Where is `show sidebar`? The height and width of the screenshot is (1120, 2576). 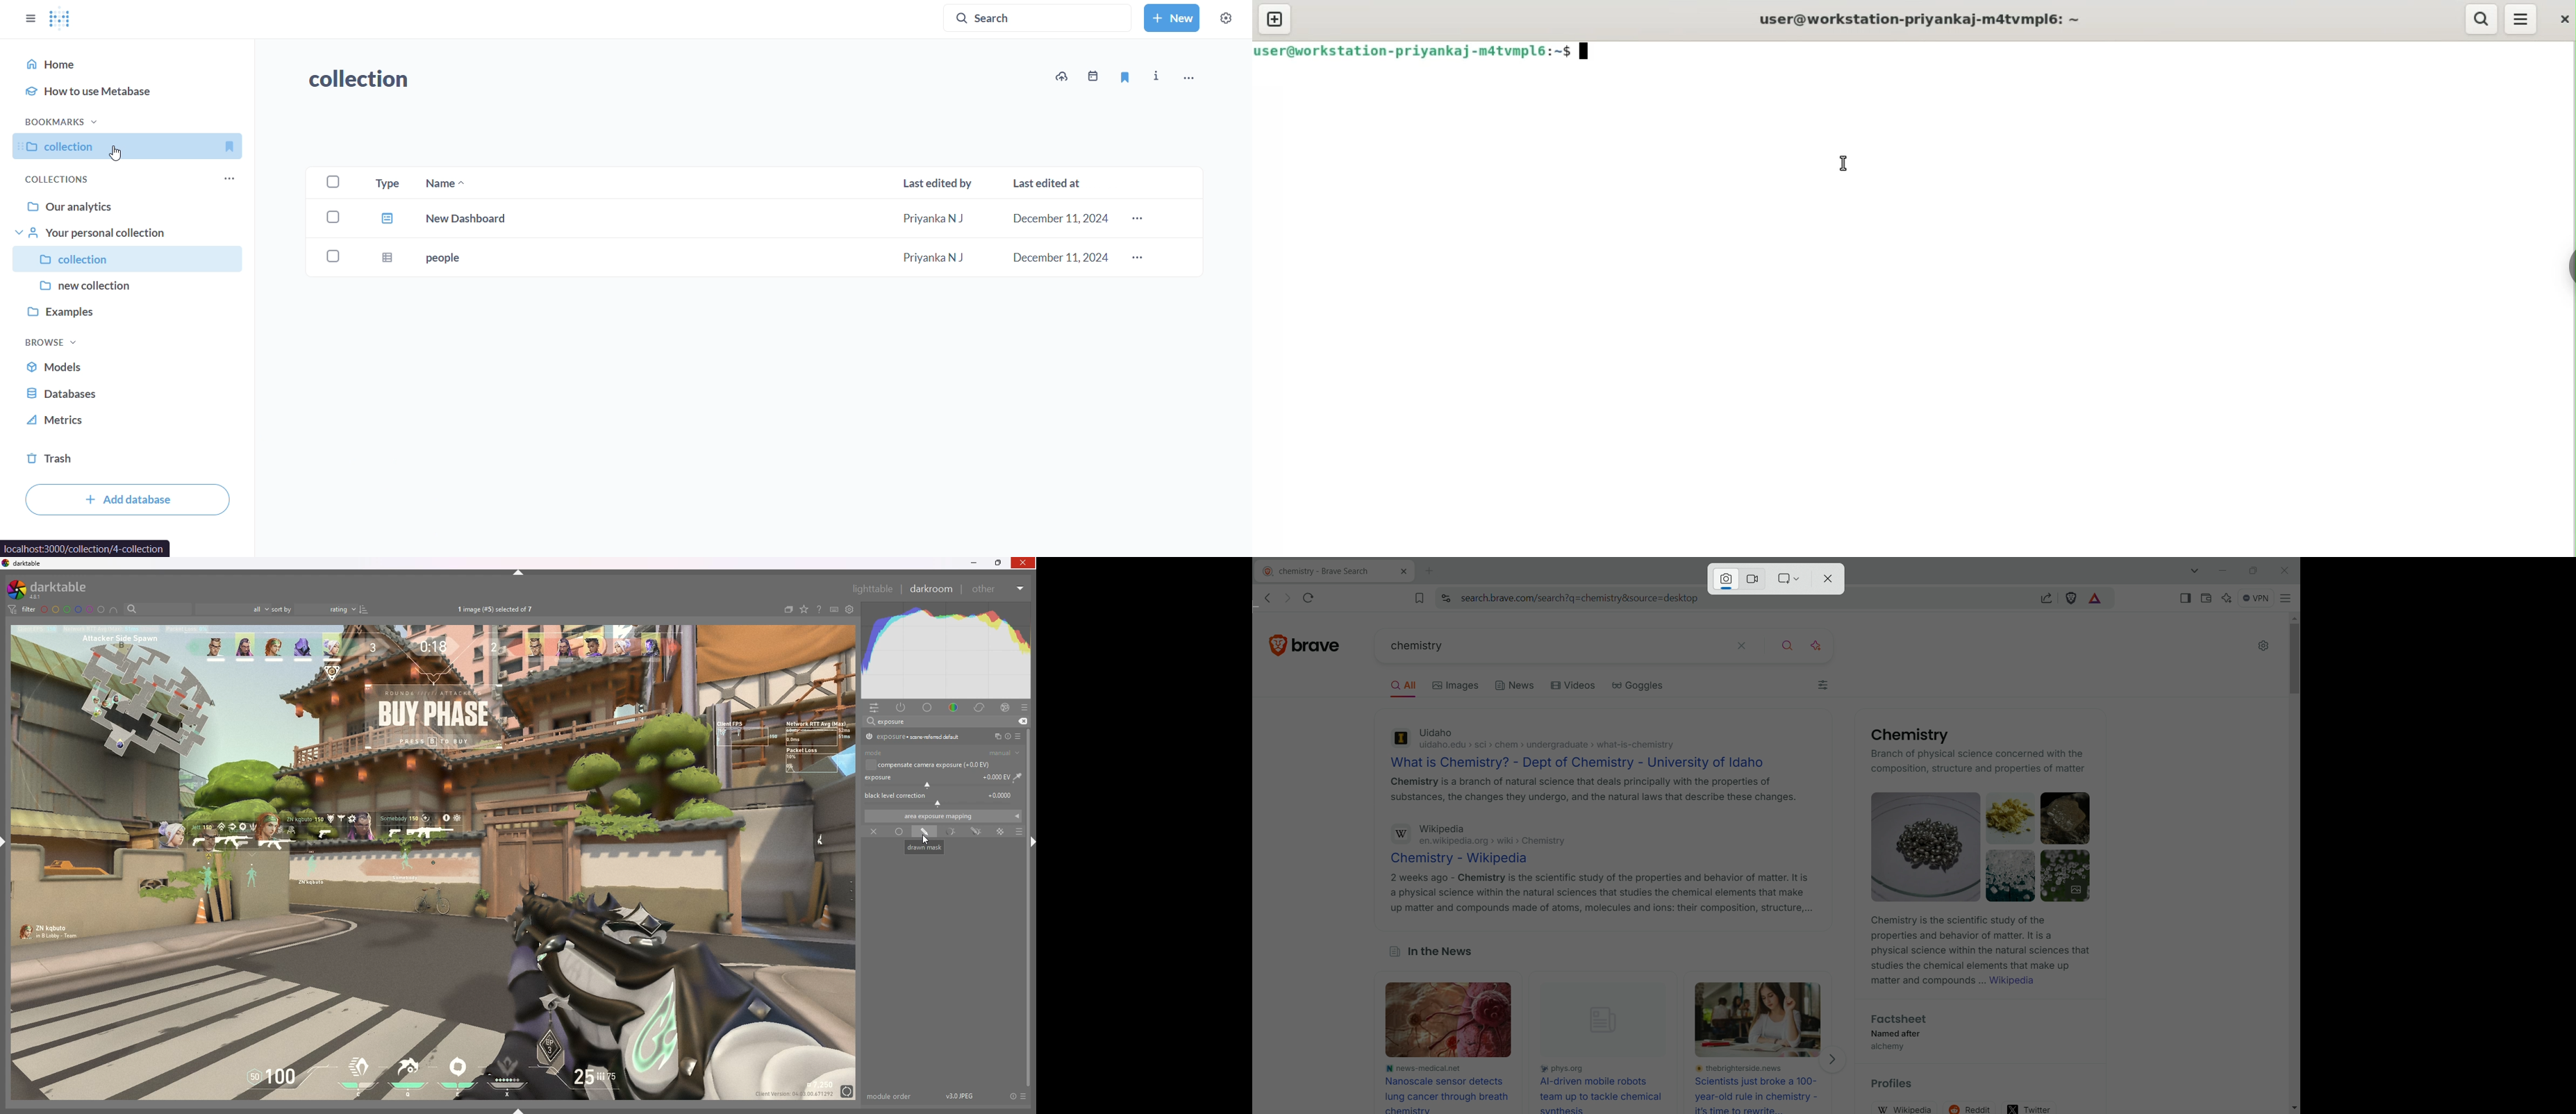 show sidebar is located at coordinates (2187, 597).